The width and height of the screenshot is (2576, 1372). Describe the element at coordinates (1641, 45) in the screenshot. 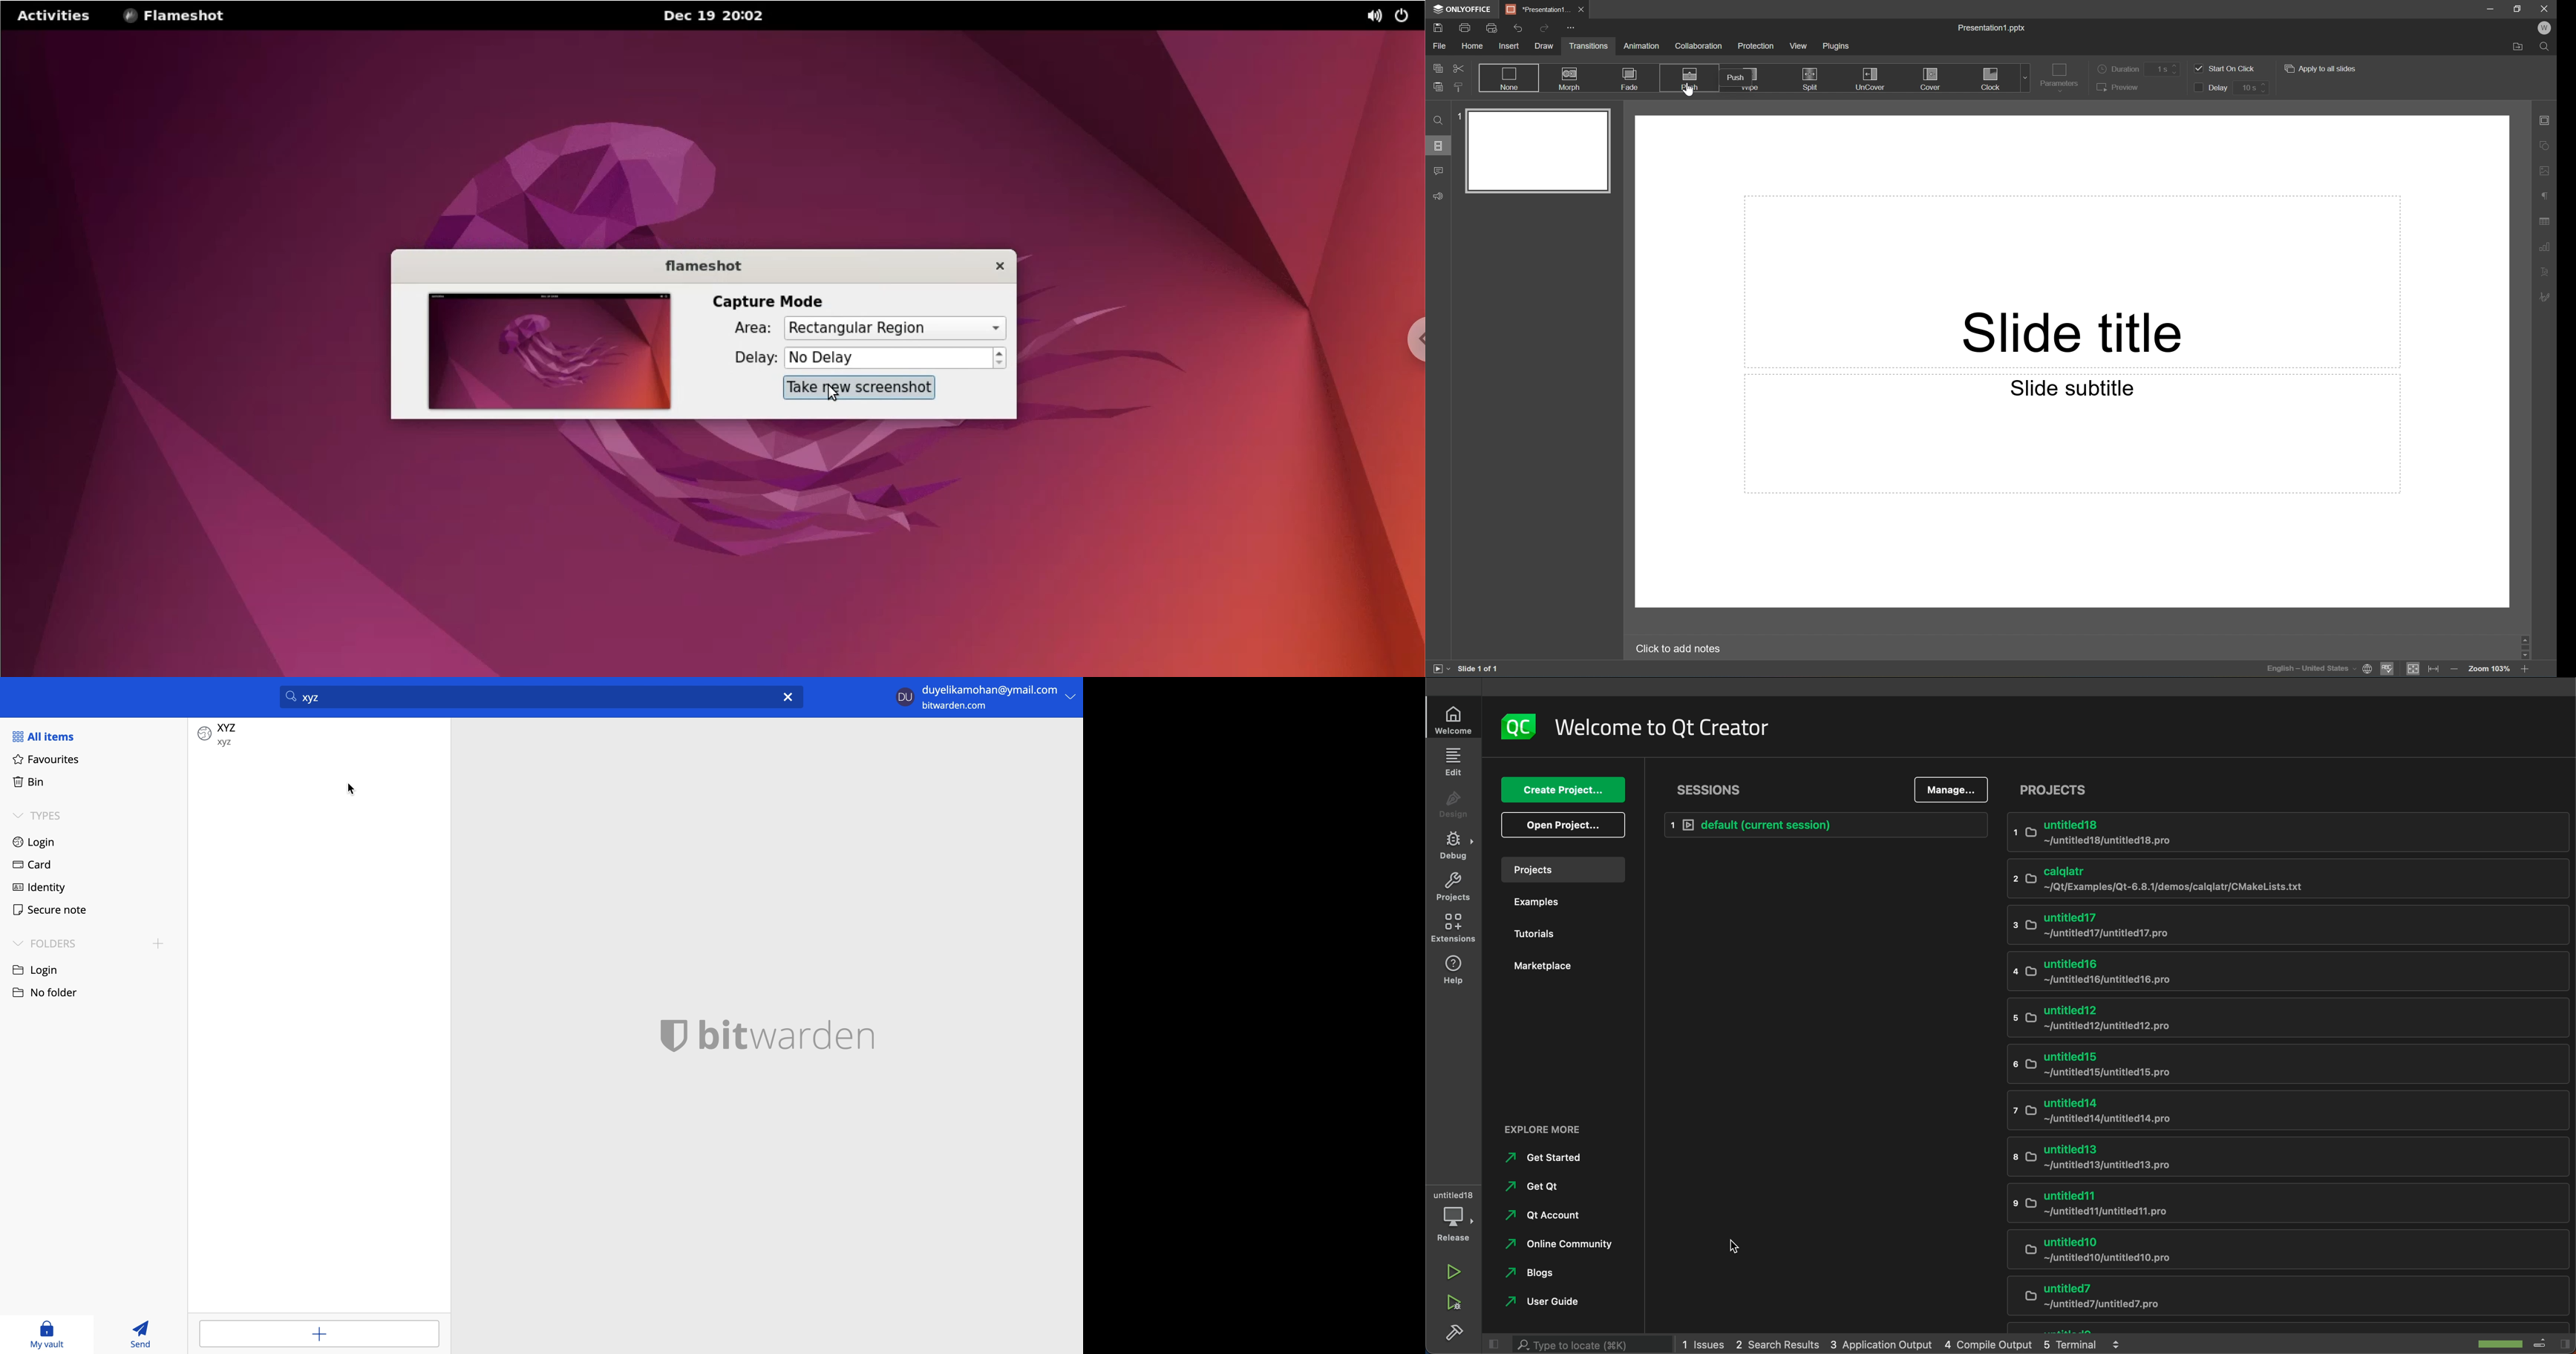

I see `Animation` at that location.